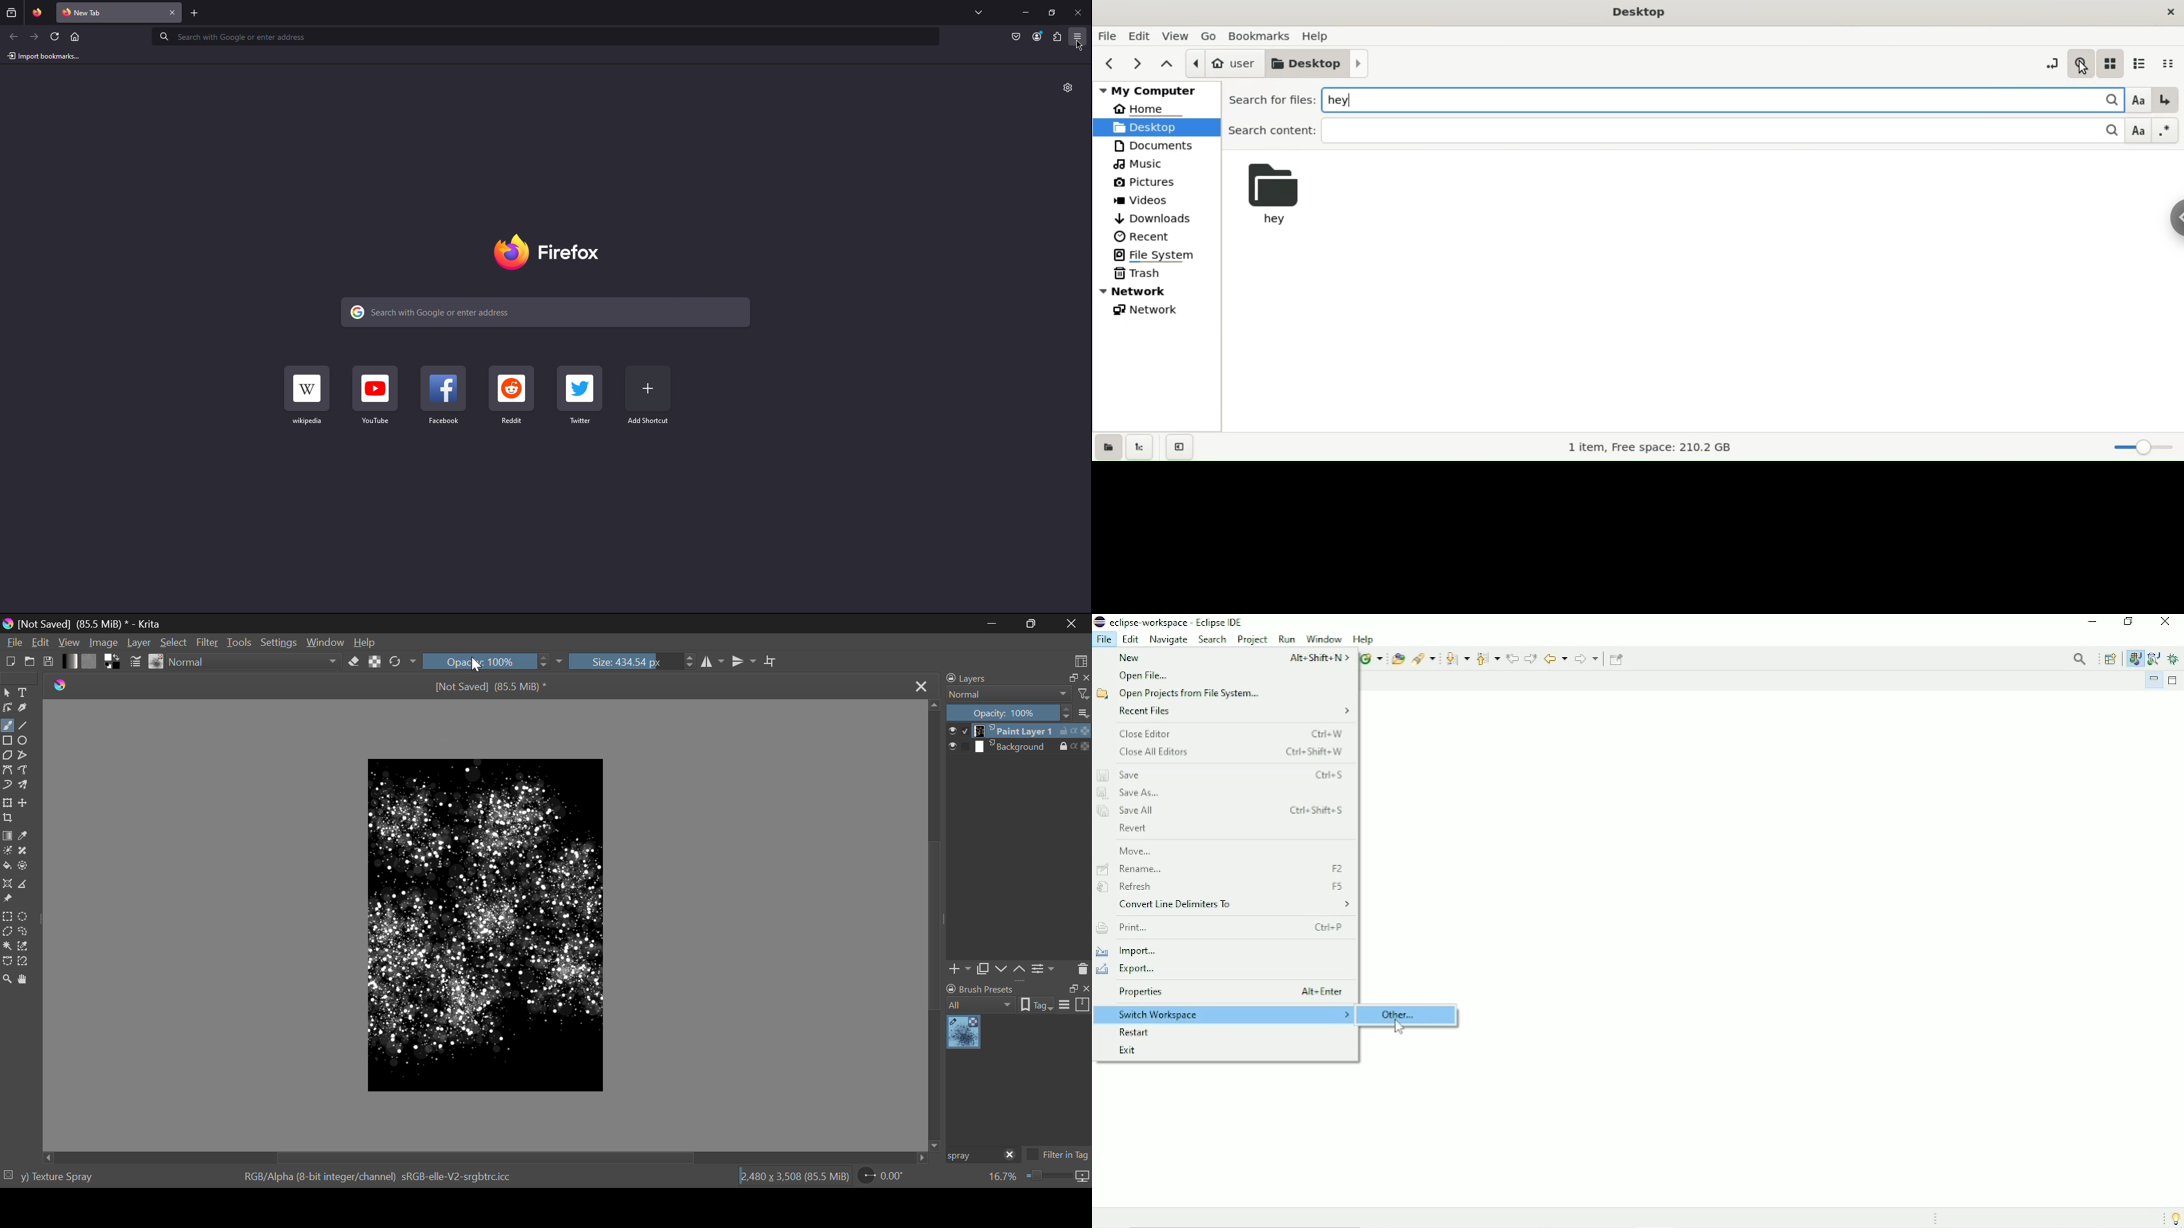  What do you see at coordinates (1231, 657) in the screenshot?
I see `New` at bounding box center [1231, 657].